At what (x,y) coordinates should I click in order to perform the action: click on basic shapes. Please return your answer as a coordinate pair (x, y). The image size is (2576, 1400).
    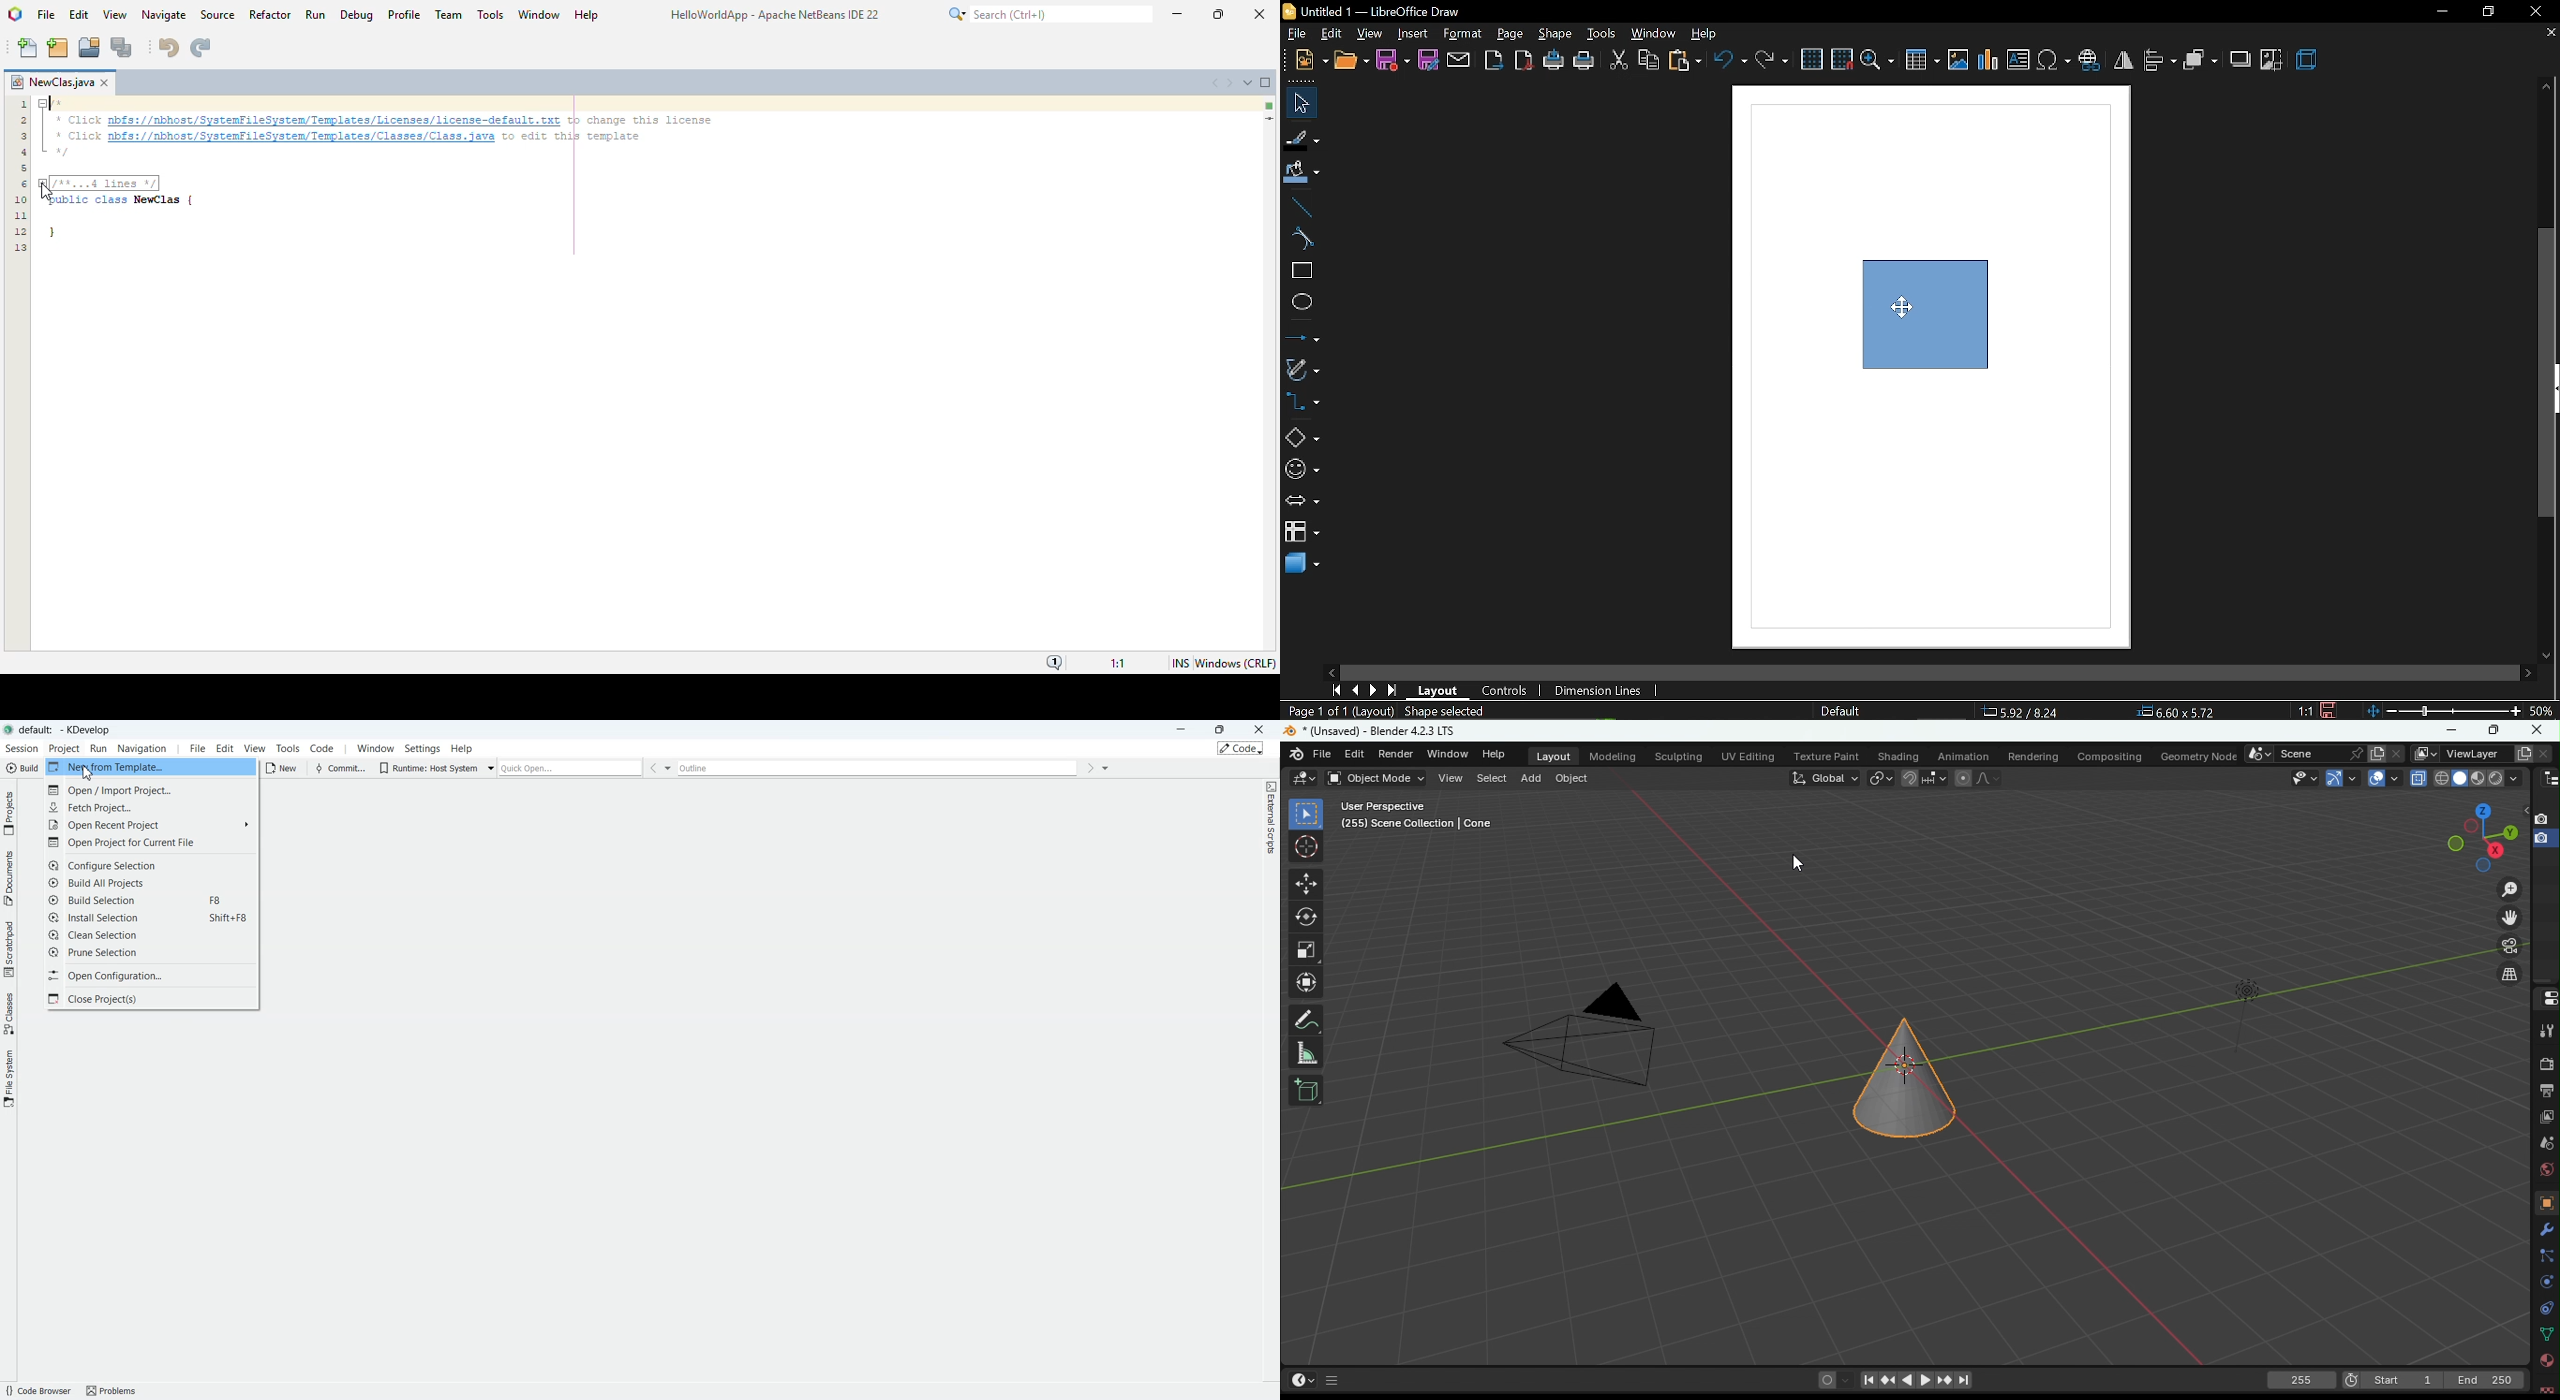
    Looking at the image, I should click on (1302, 438).